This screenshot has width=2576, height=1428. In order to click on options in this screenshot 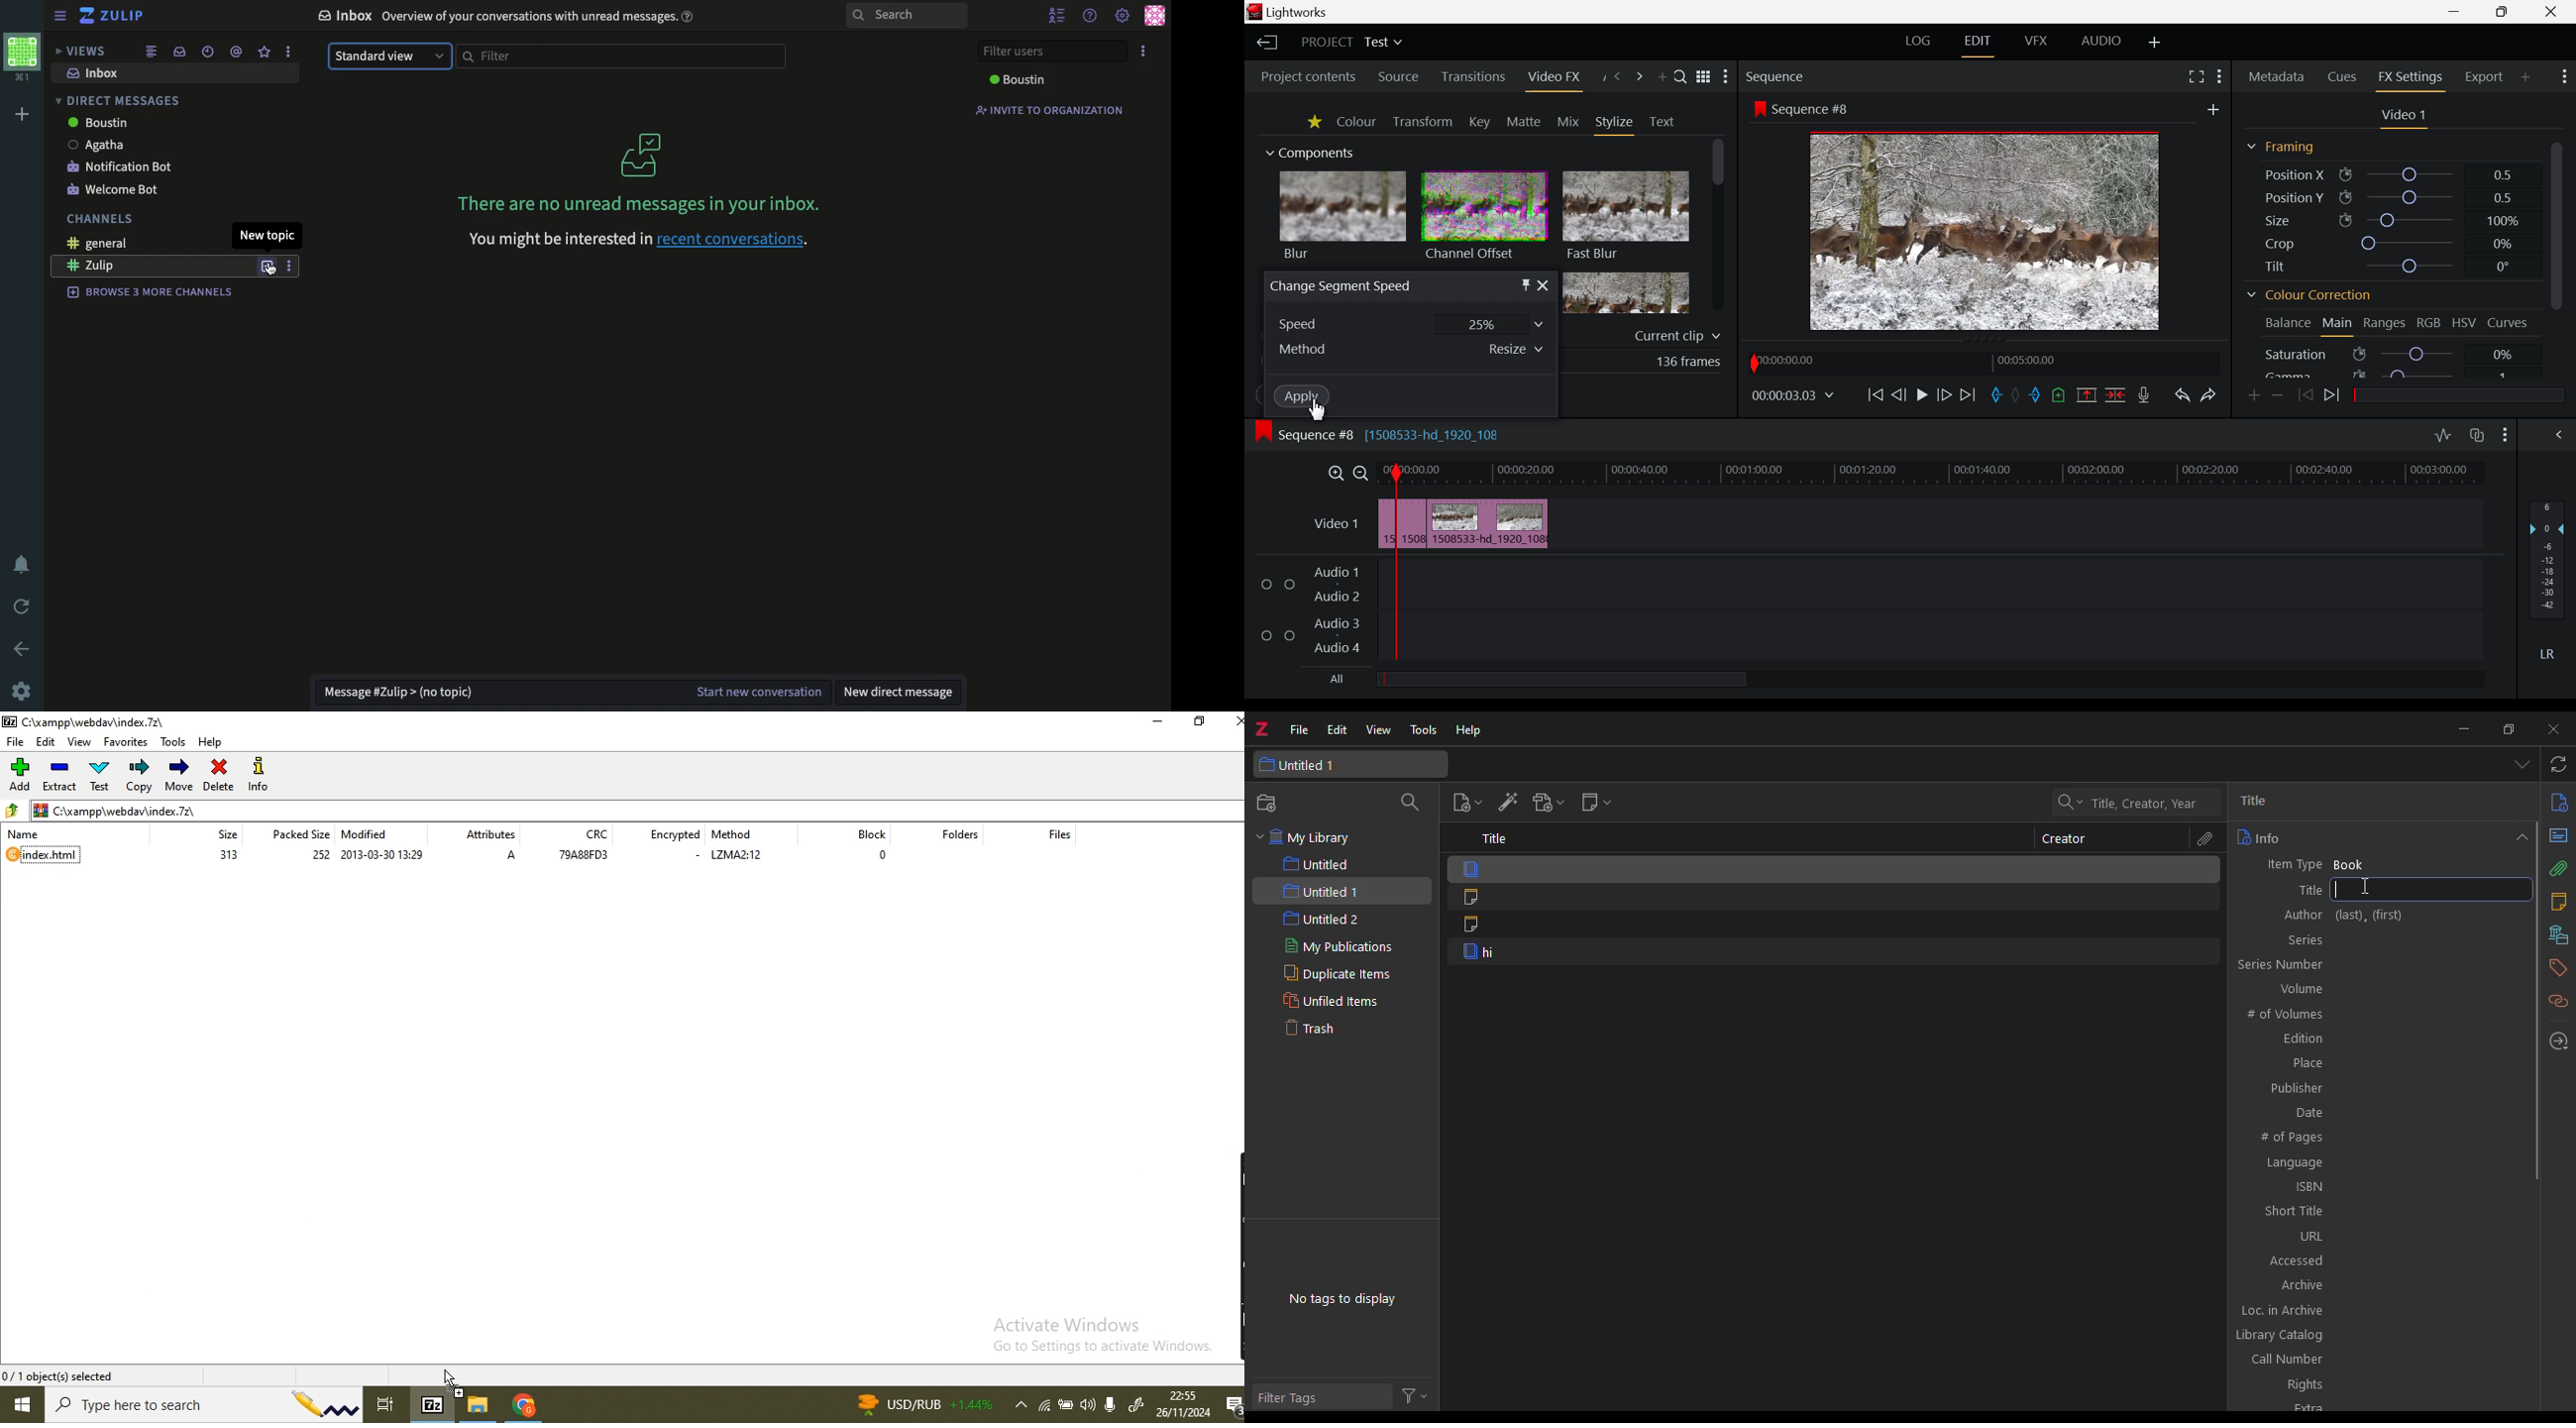, I will do `click(293, 266)`.